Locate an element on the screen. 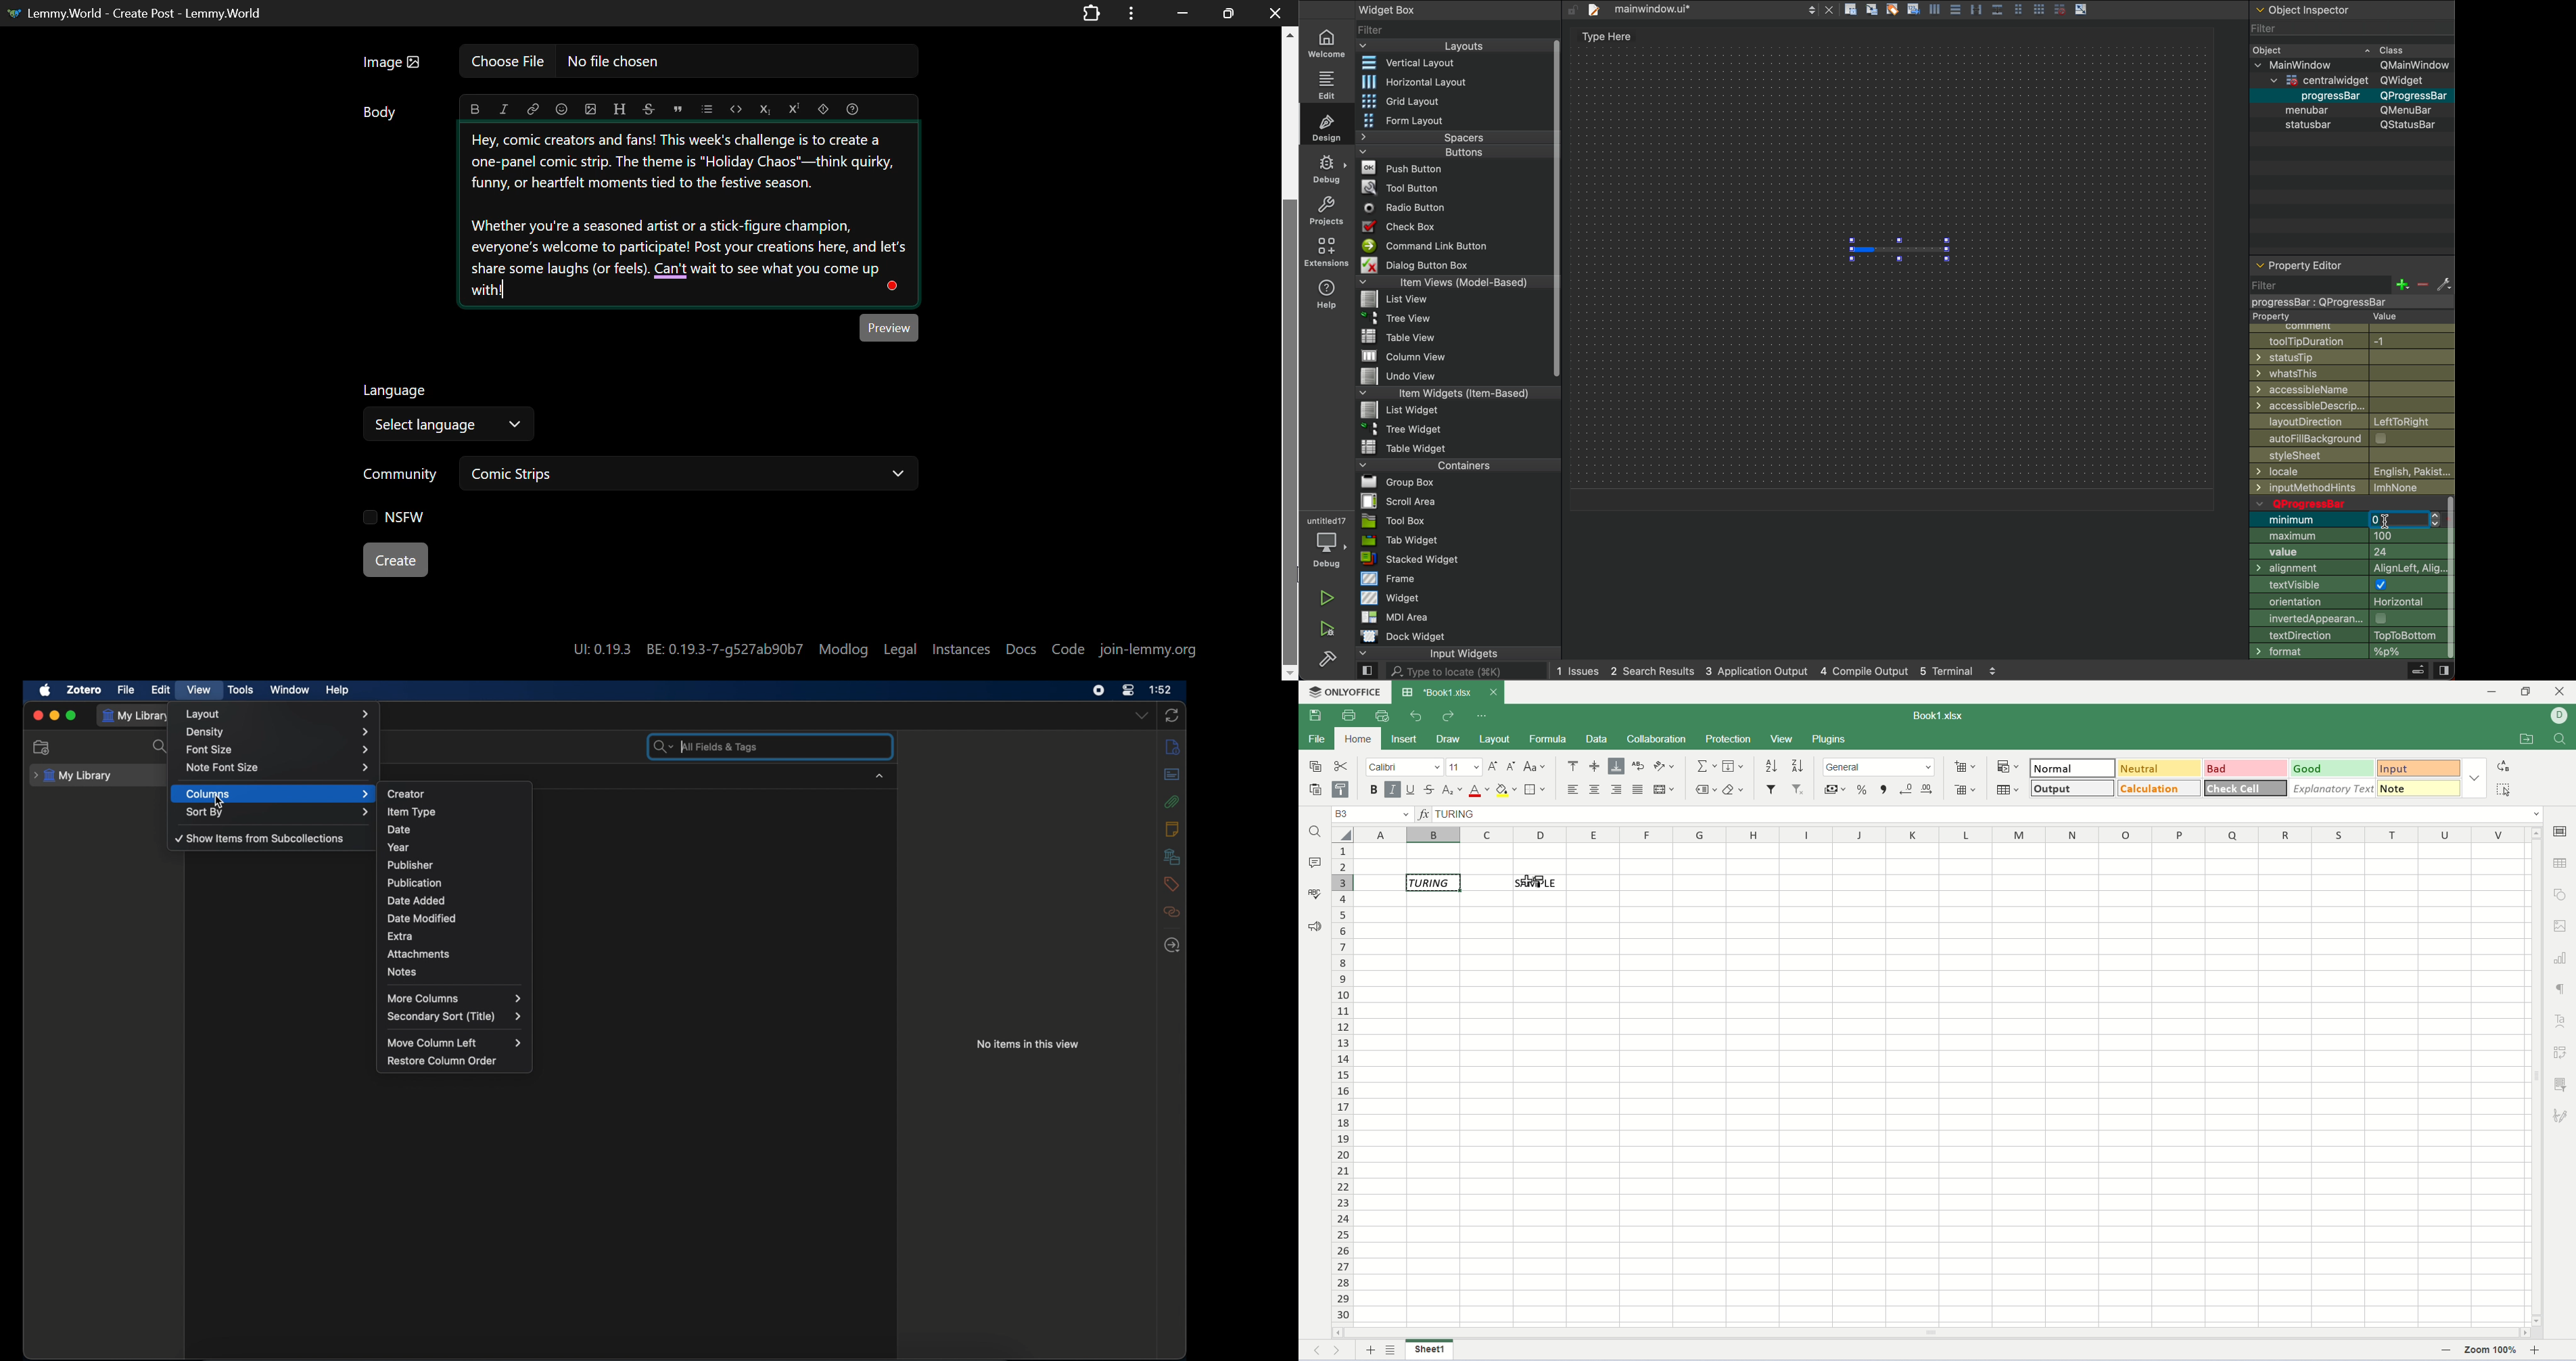 Image resolution: width=2576 pixels, height=1372 pixels. Horizontal Layout is located at coordinates (1447, 82).